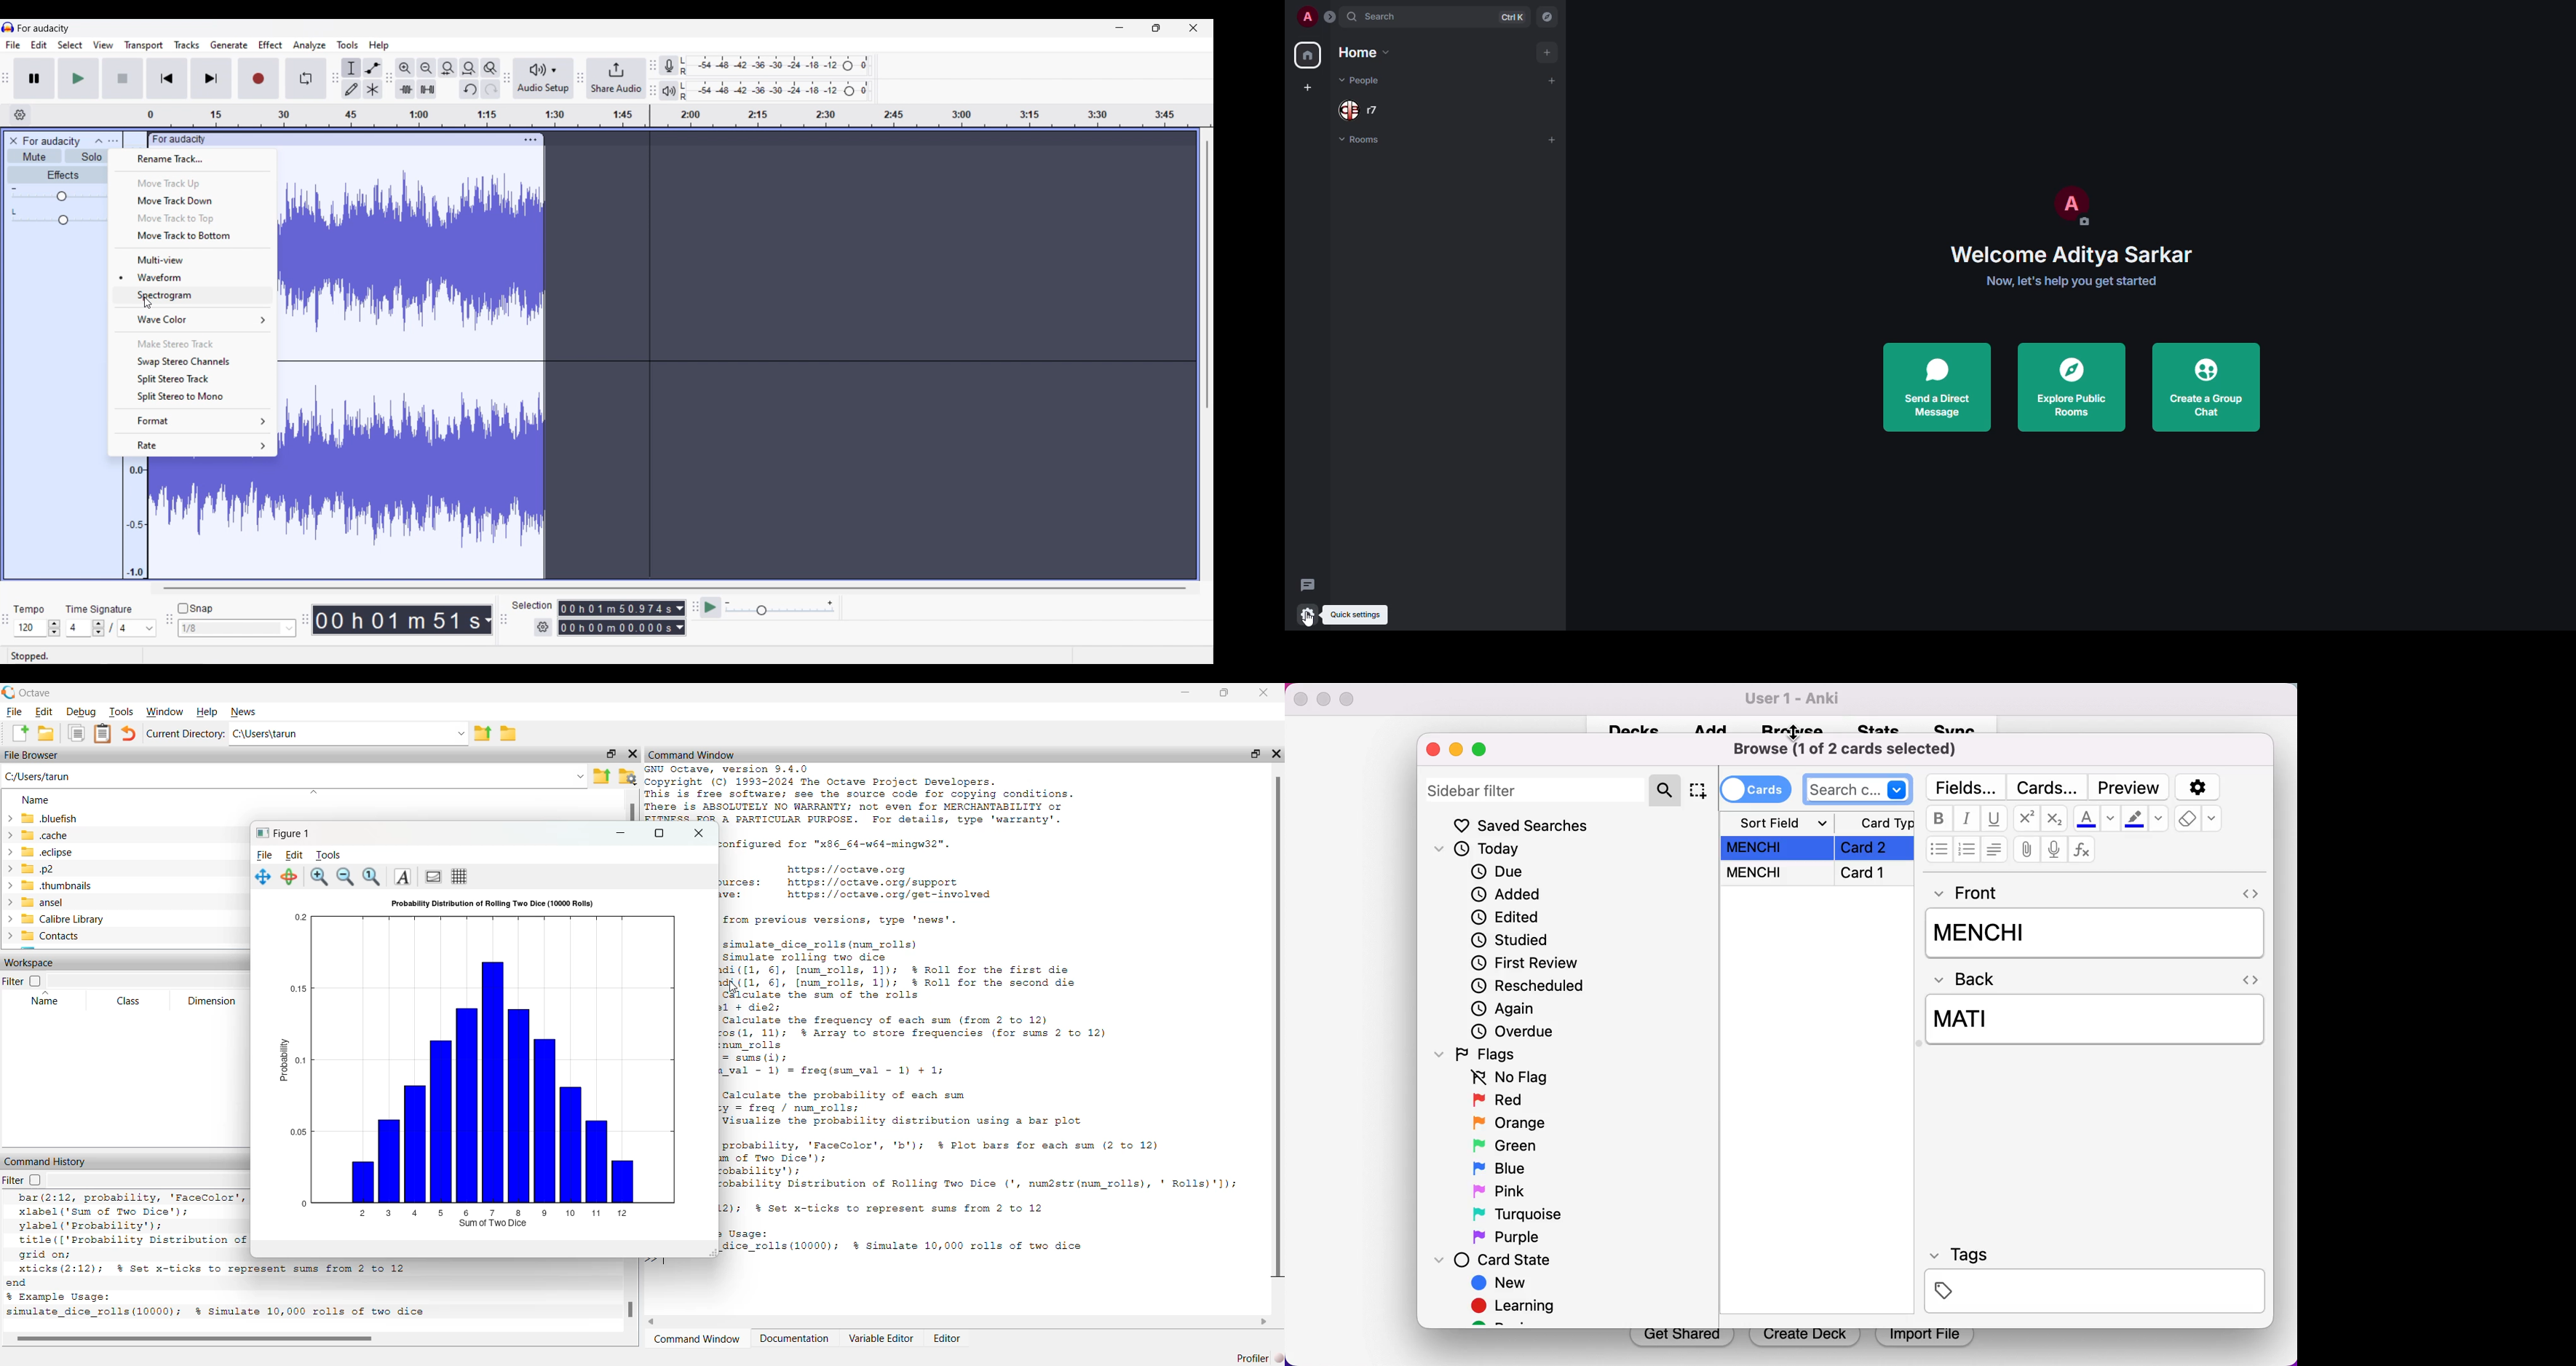 This screenshot has width=2576, height=1372. Describe the element at coordinates (348, 45) in the screenshot. I see `Tools menu` at that location.